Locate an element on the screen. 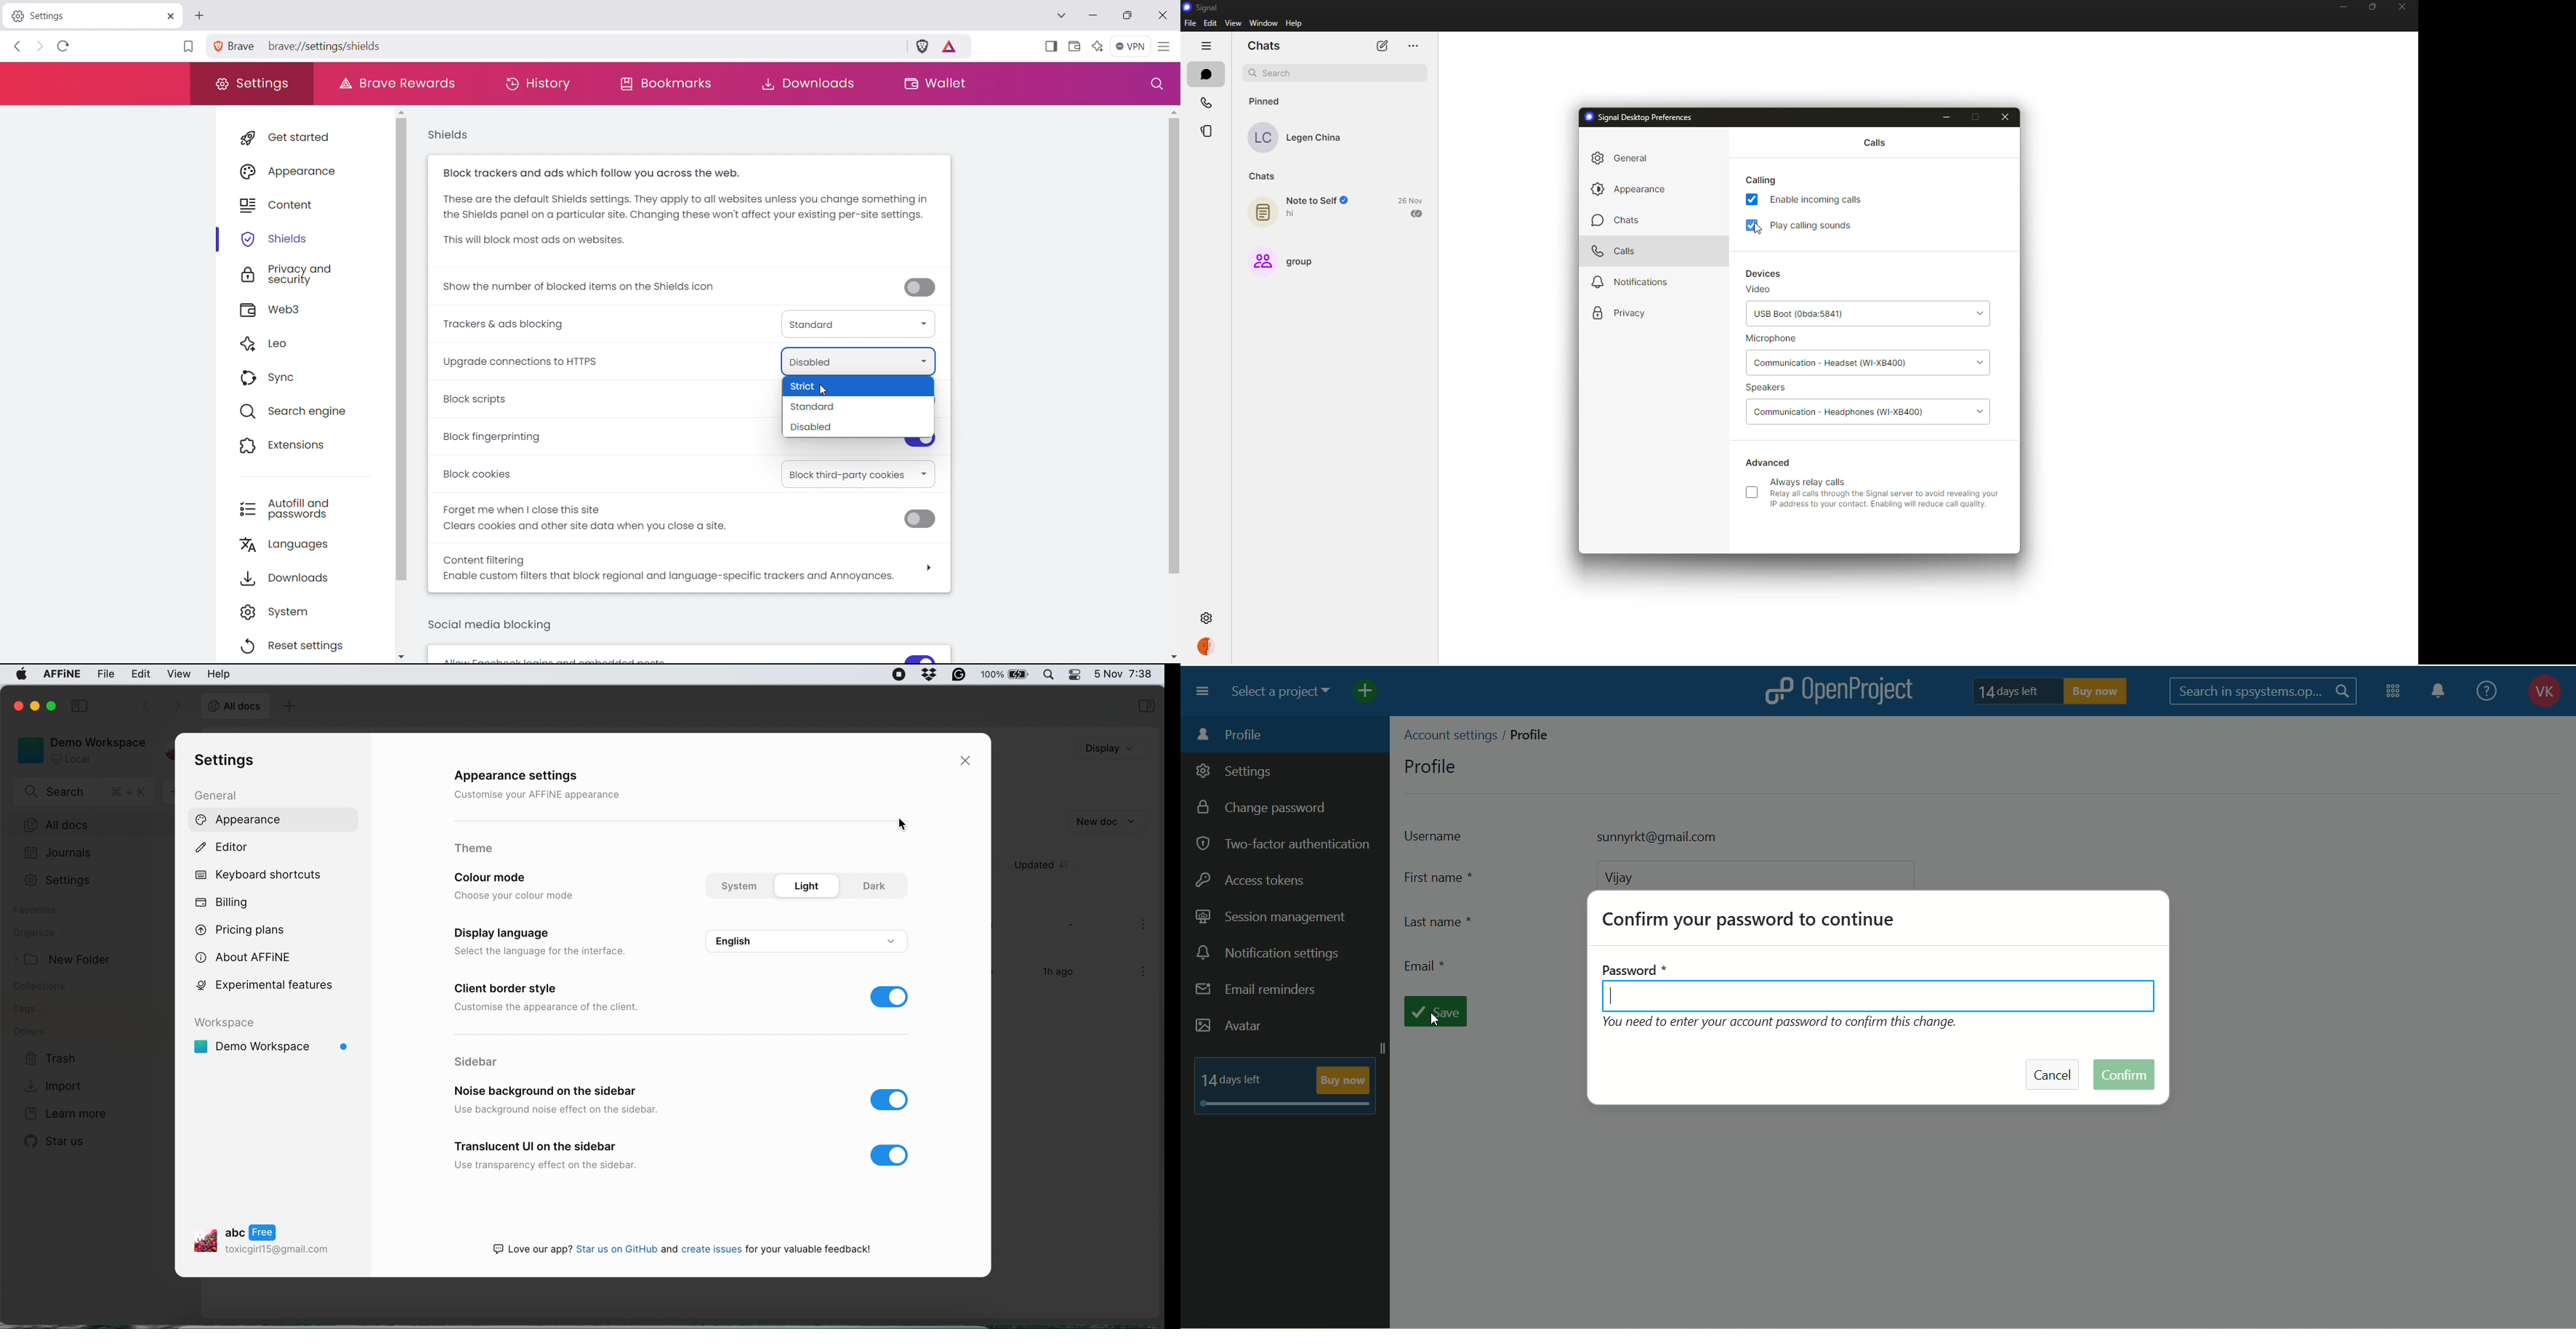 Image resolution: width=2576 pixels, height=1344 pixels. experimental features is located at coordinates (267, 986).